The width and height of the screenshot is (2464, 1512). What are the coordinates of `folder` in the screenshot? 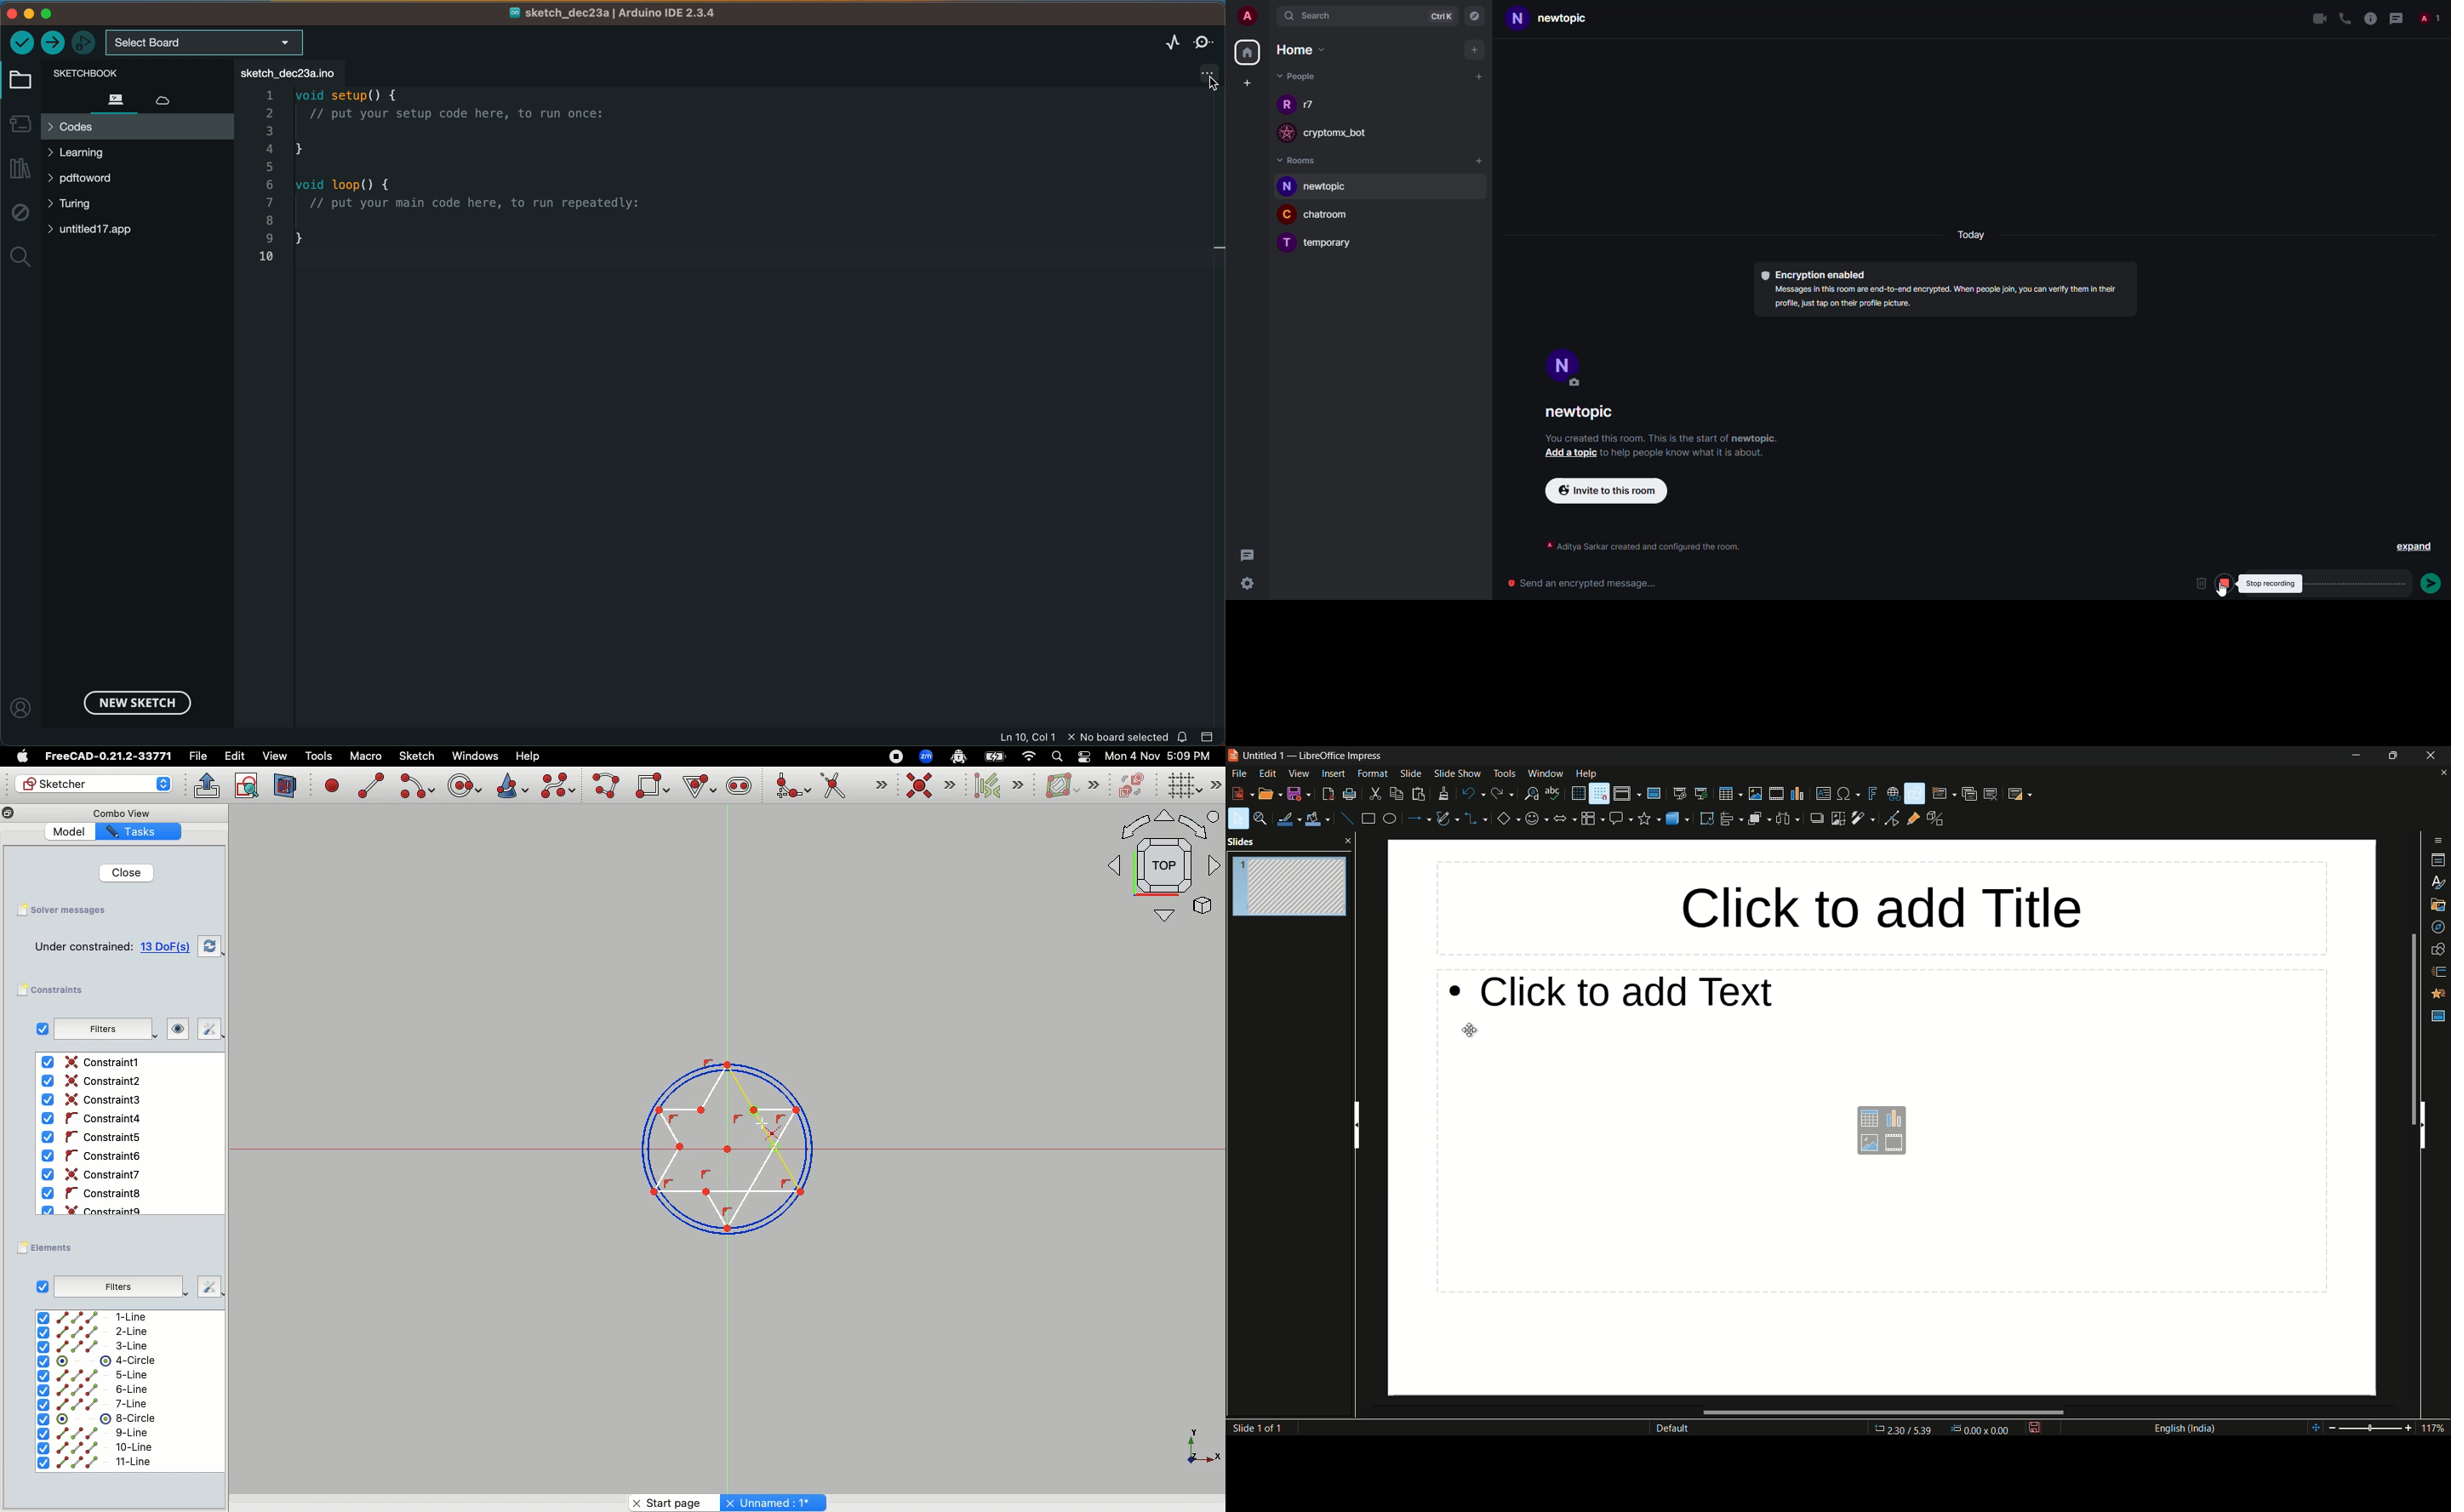 It's located at (23, 81).